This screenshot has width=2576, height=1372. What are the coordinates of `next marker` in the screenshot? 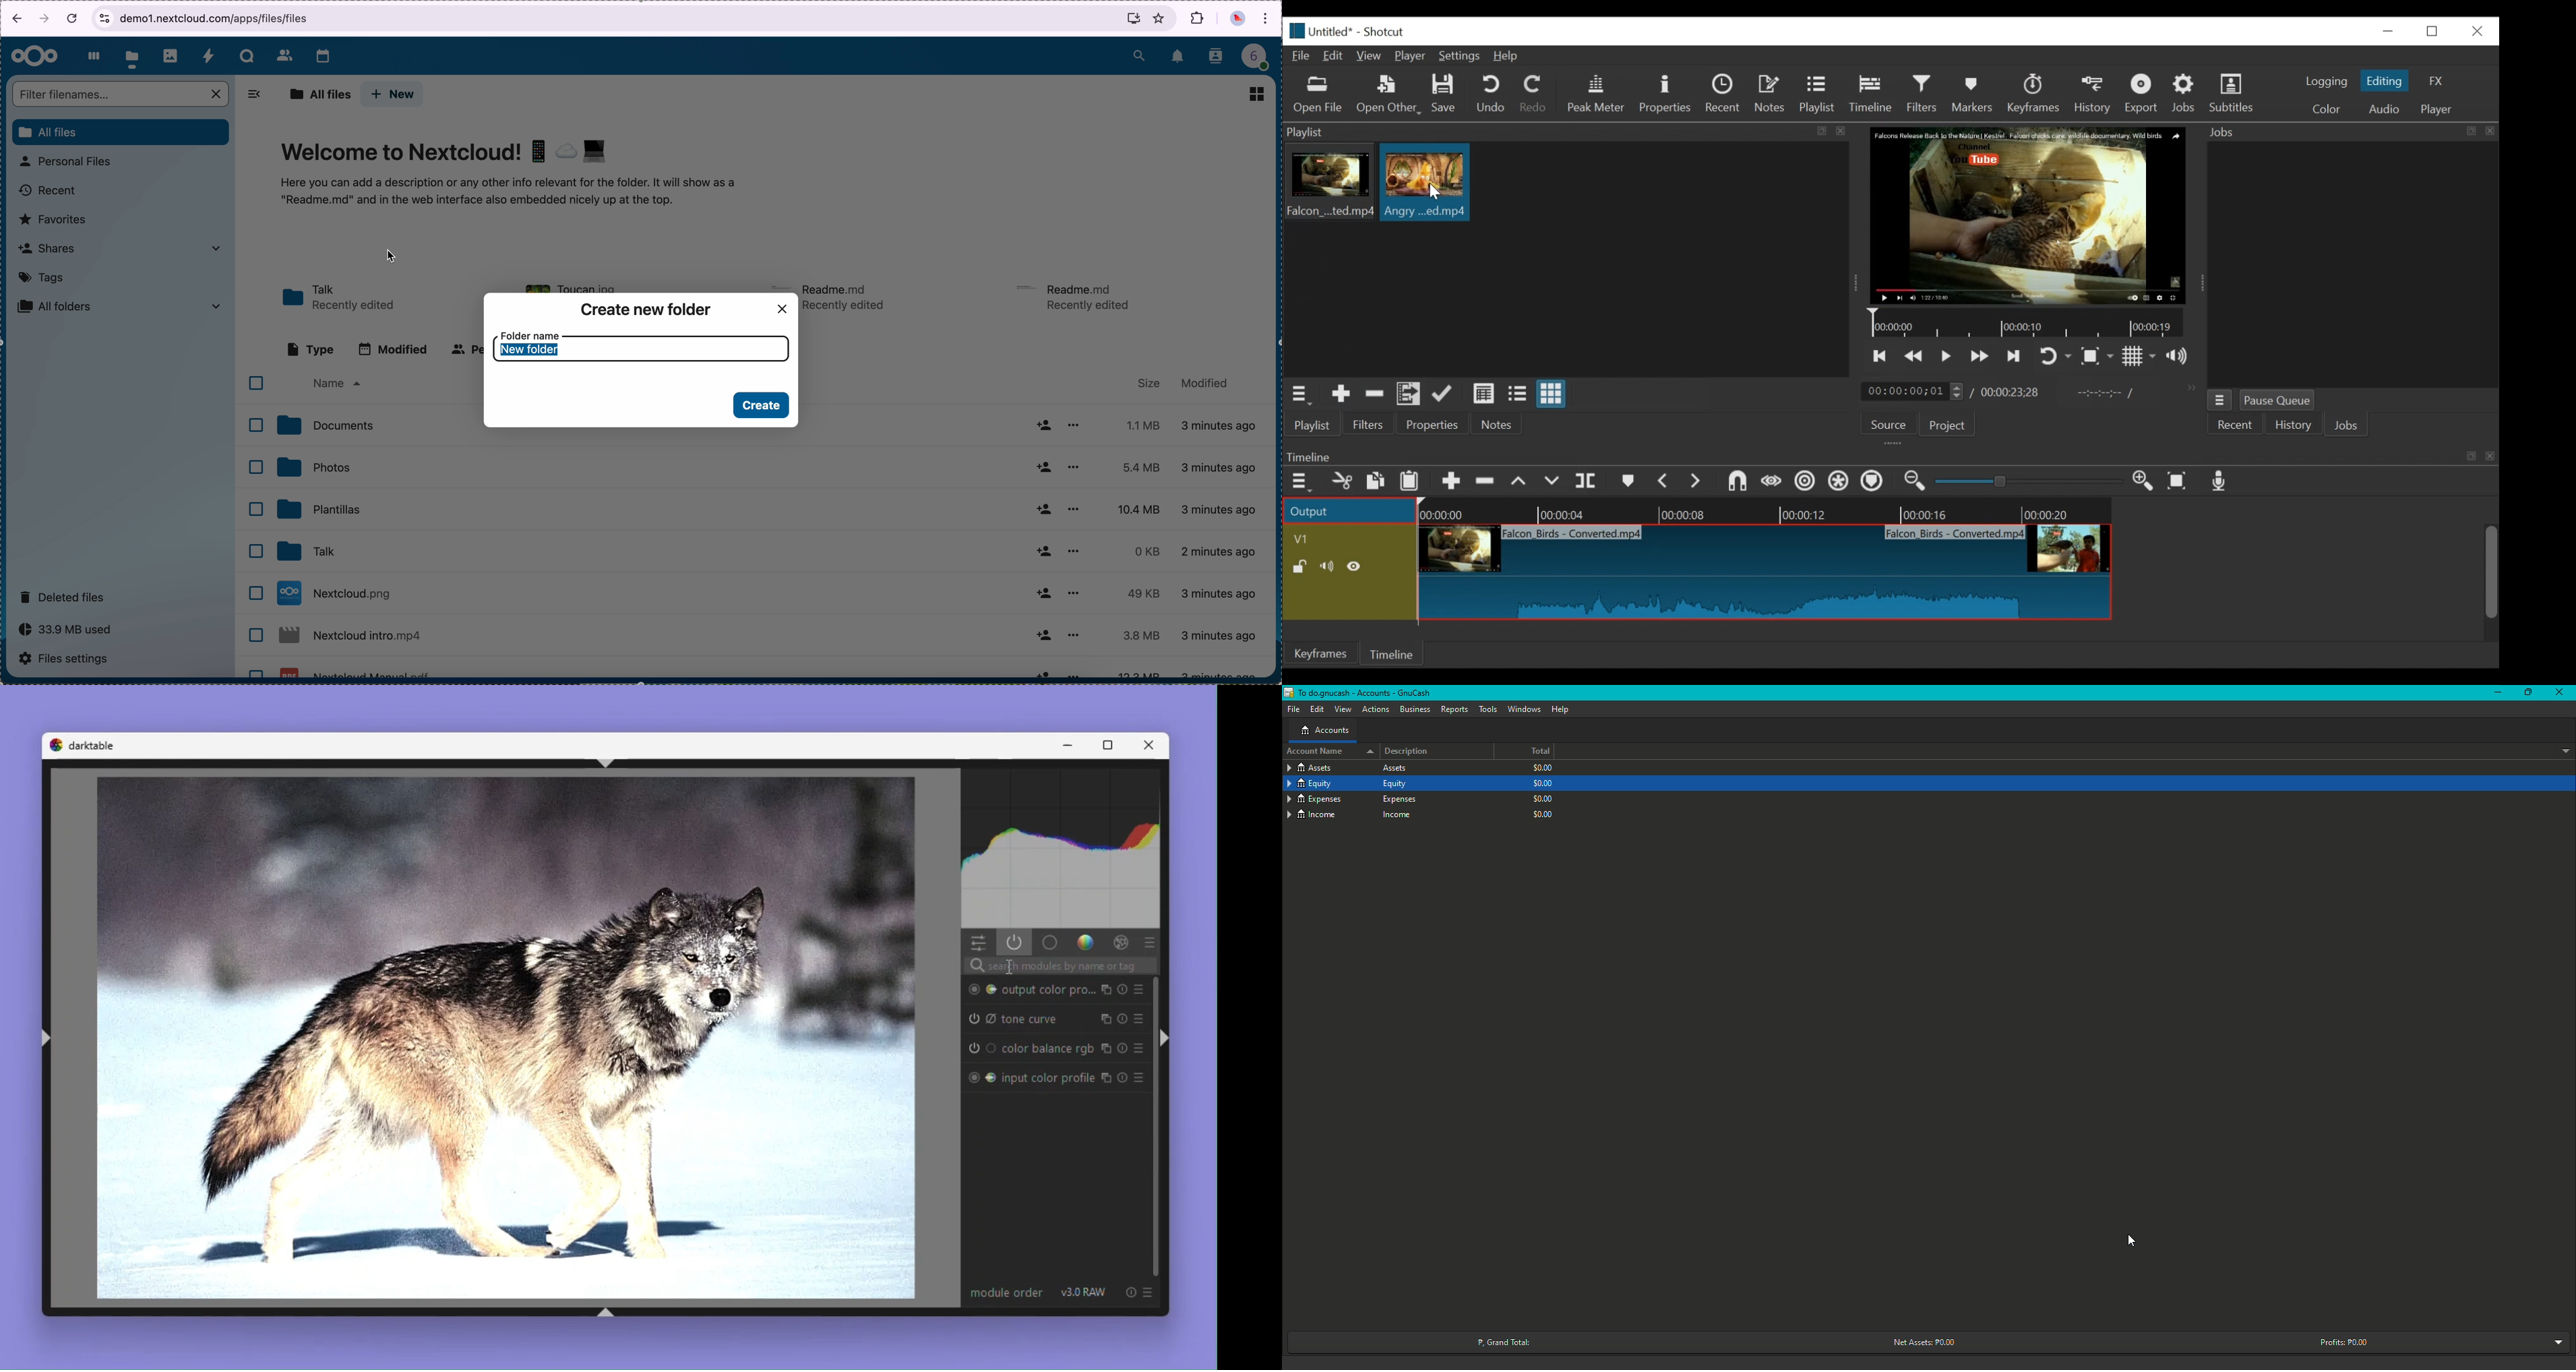 It's located at (1698, 482).